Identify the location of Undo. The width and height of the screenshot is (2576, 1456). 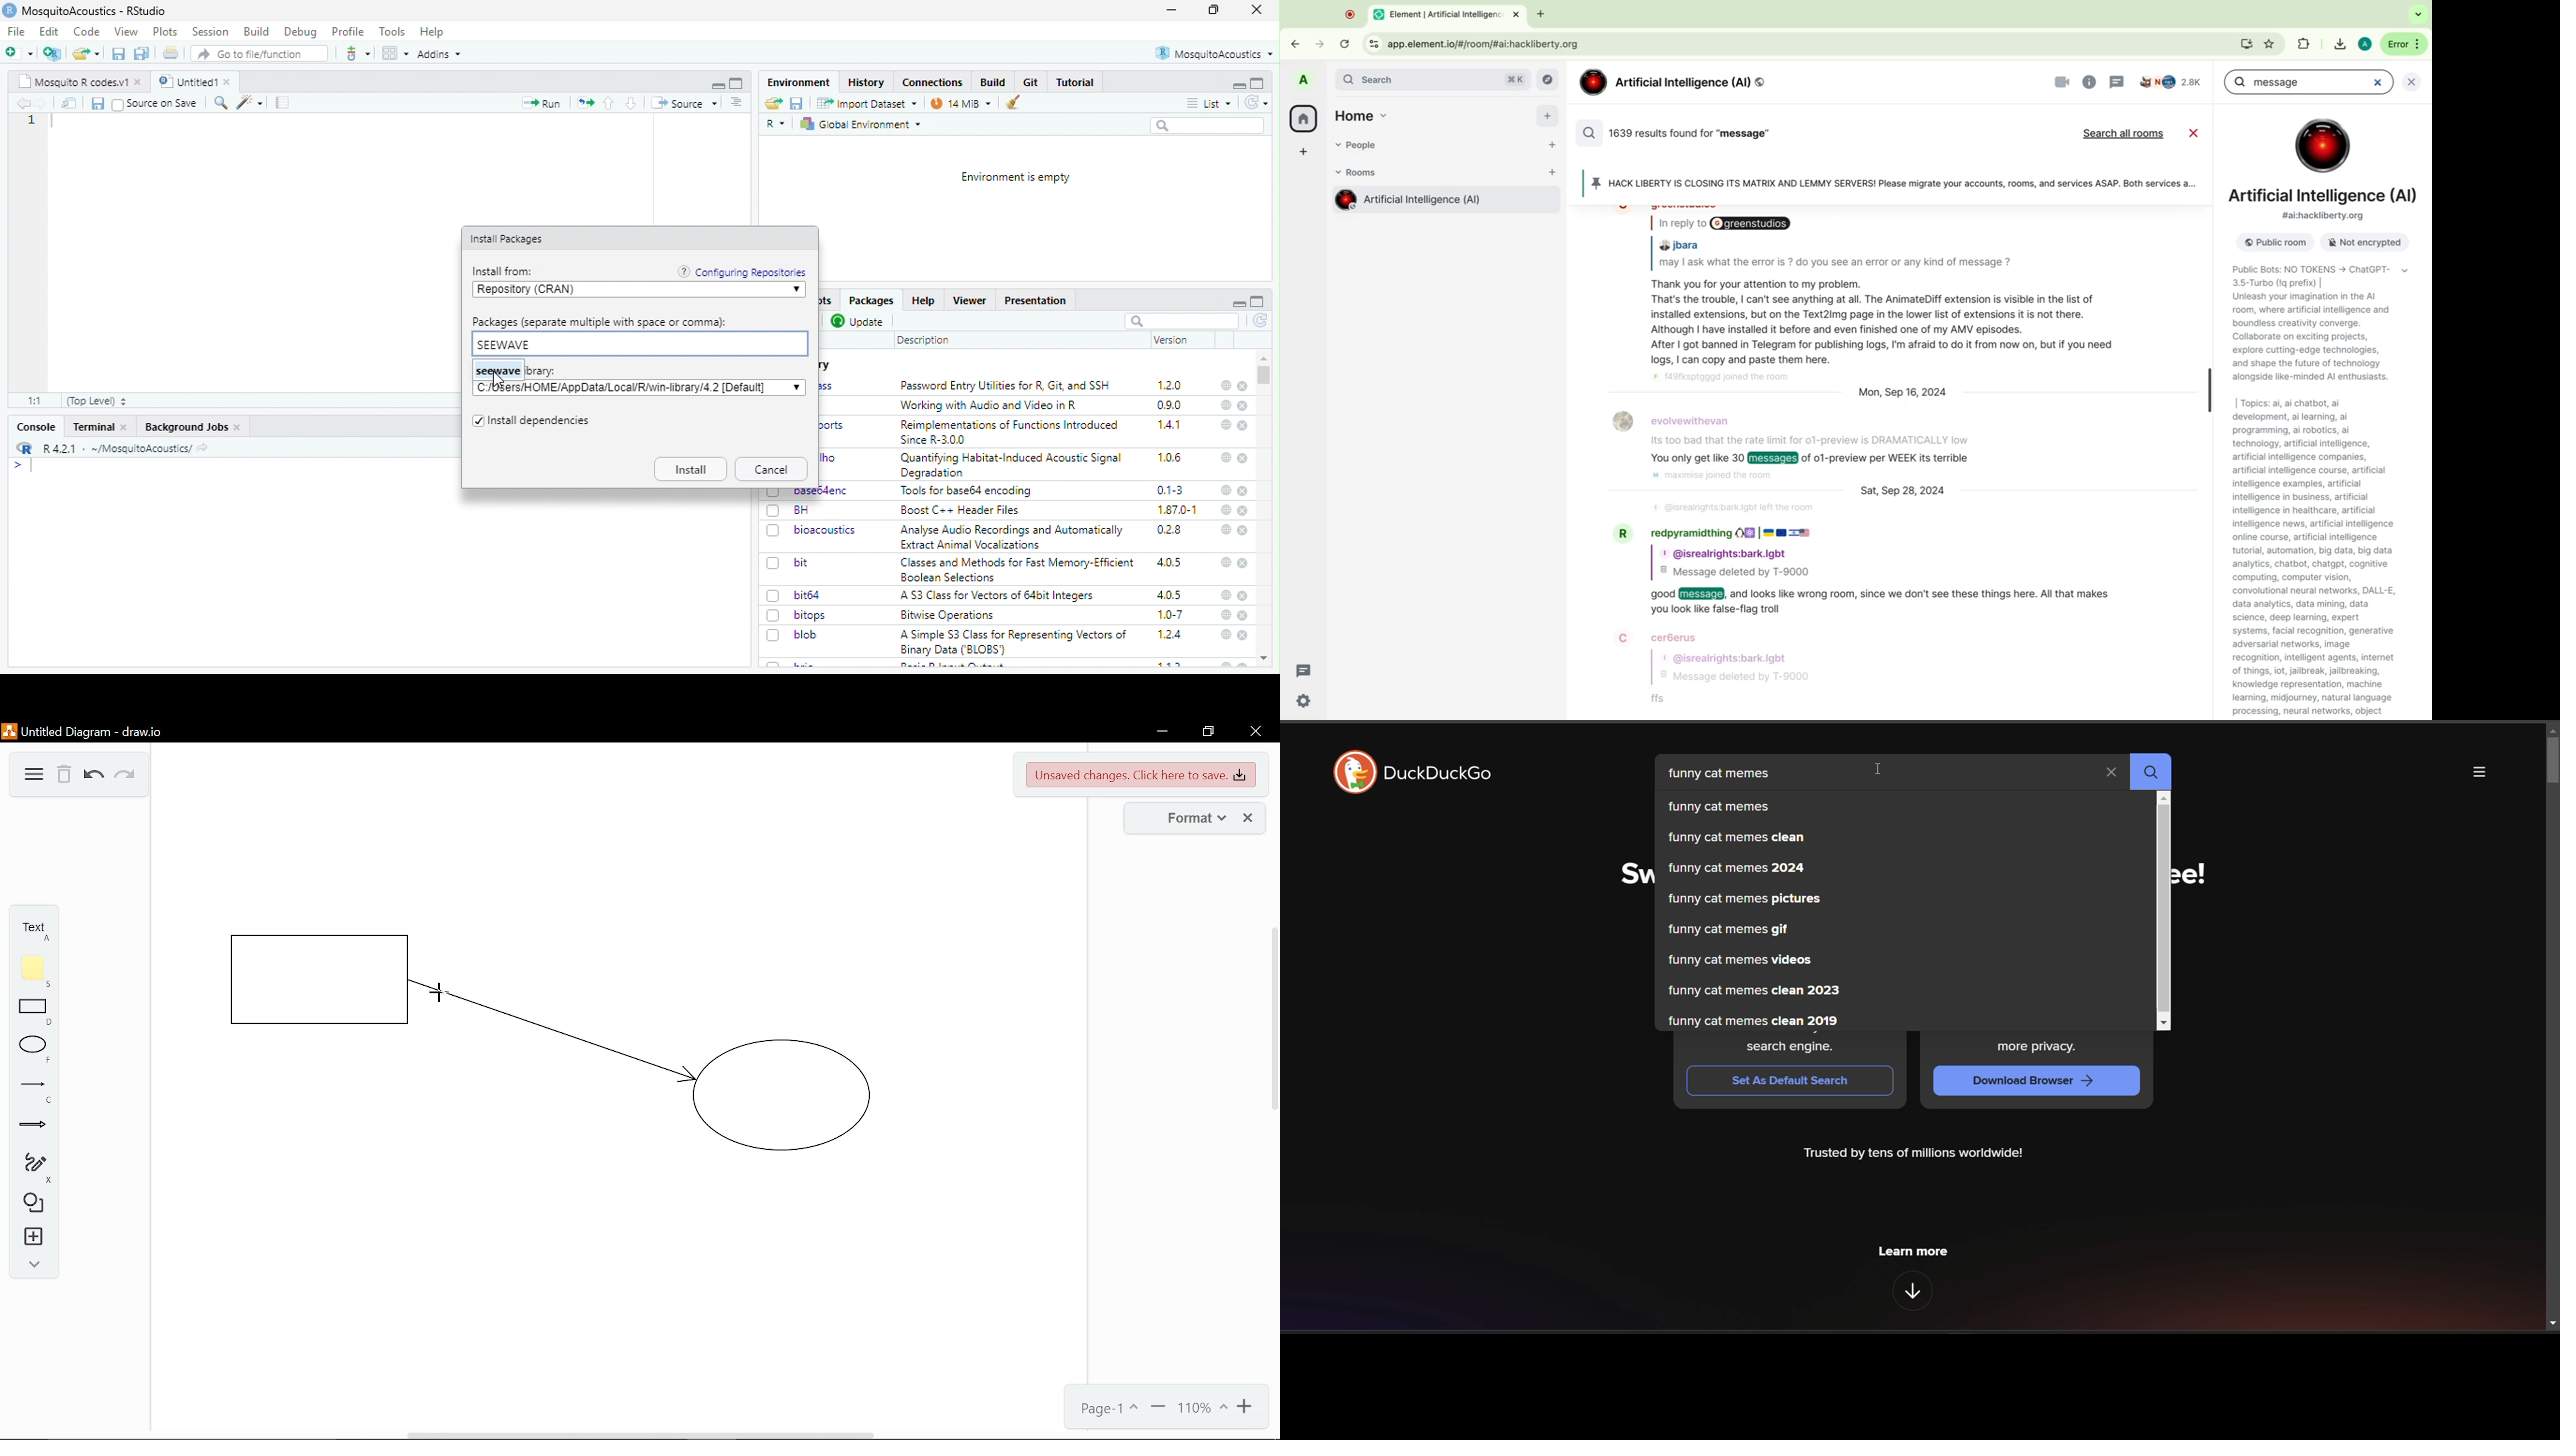
(92, 777).